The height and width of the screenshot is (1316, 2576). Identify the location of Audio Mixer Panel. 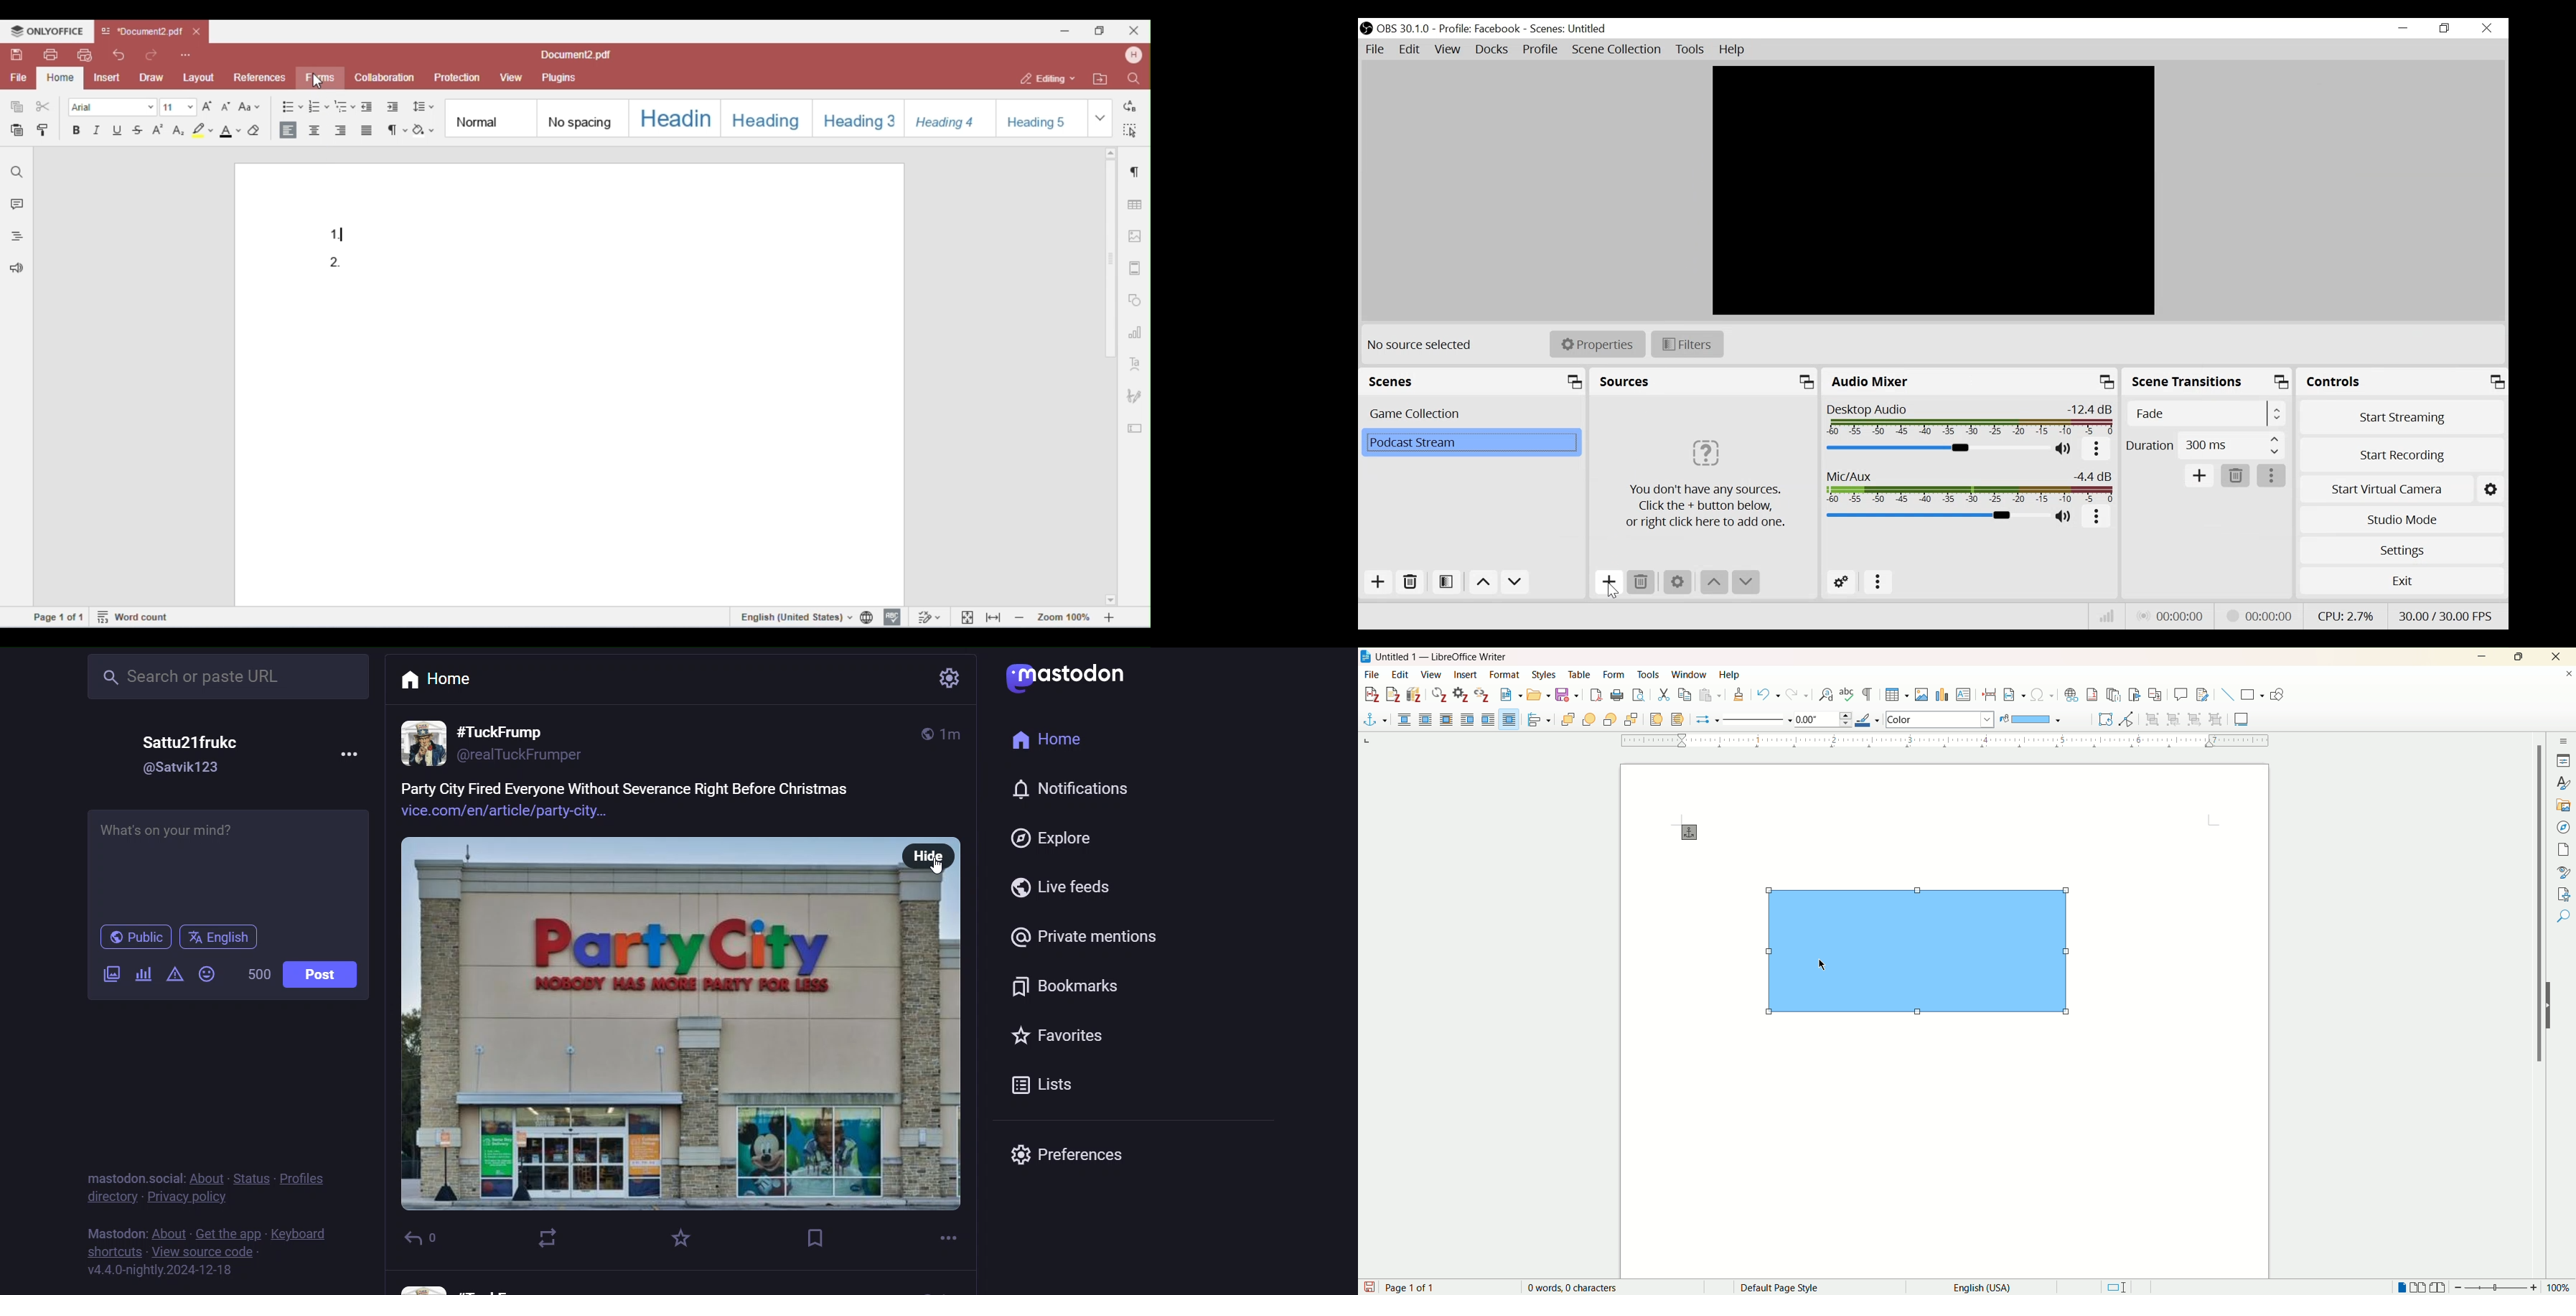
(1971, 381).